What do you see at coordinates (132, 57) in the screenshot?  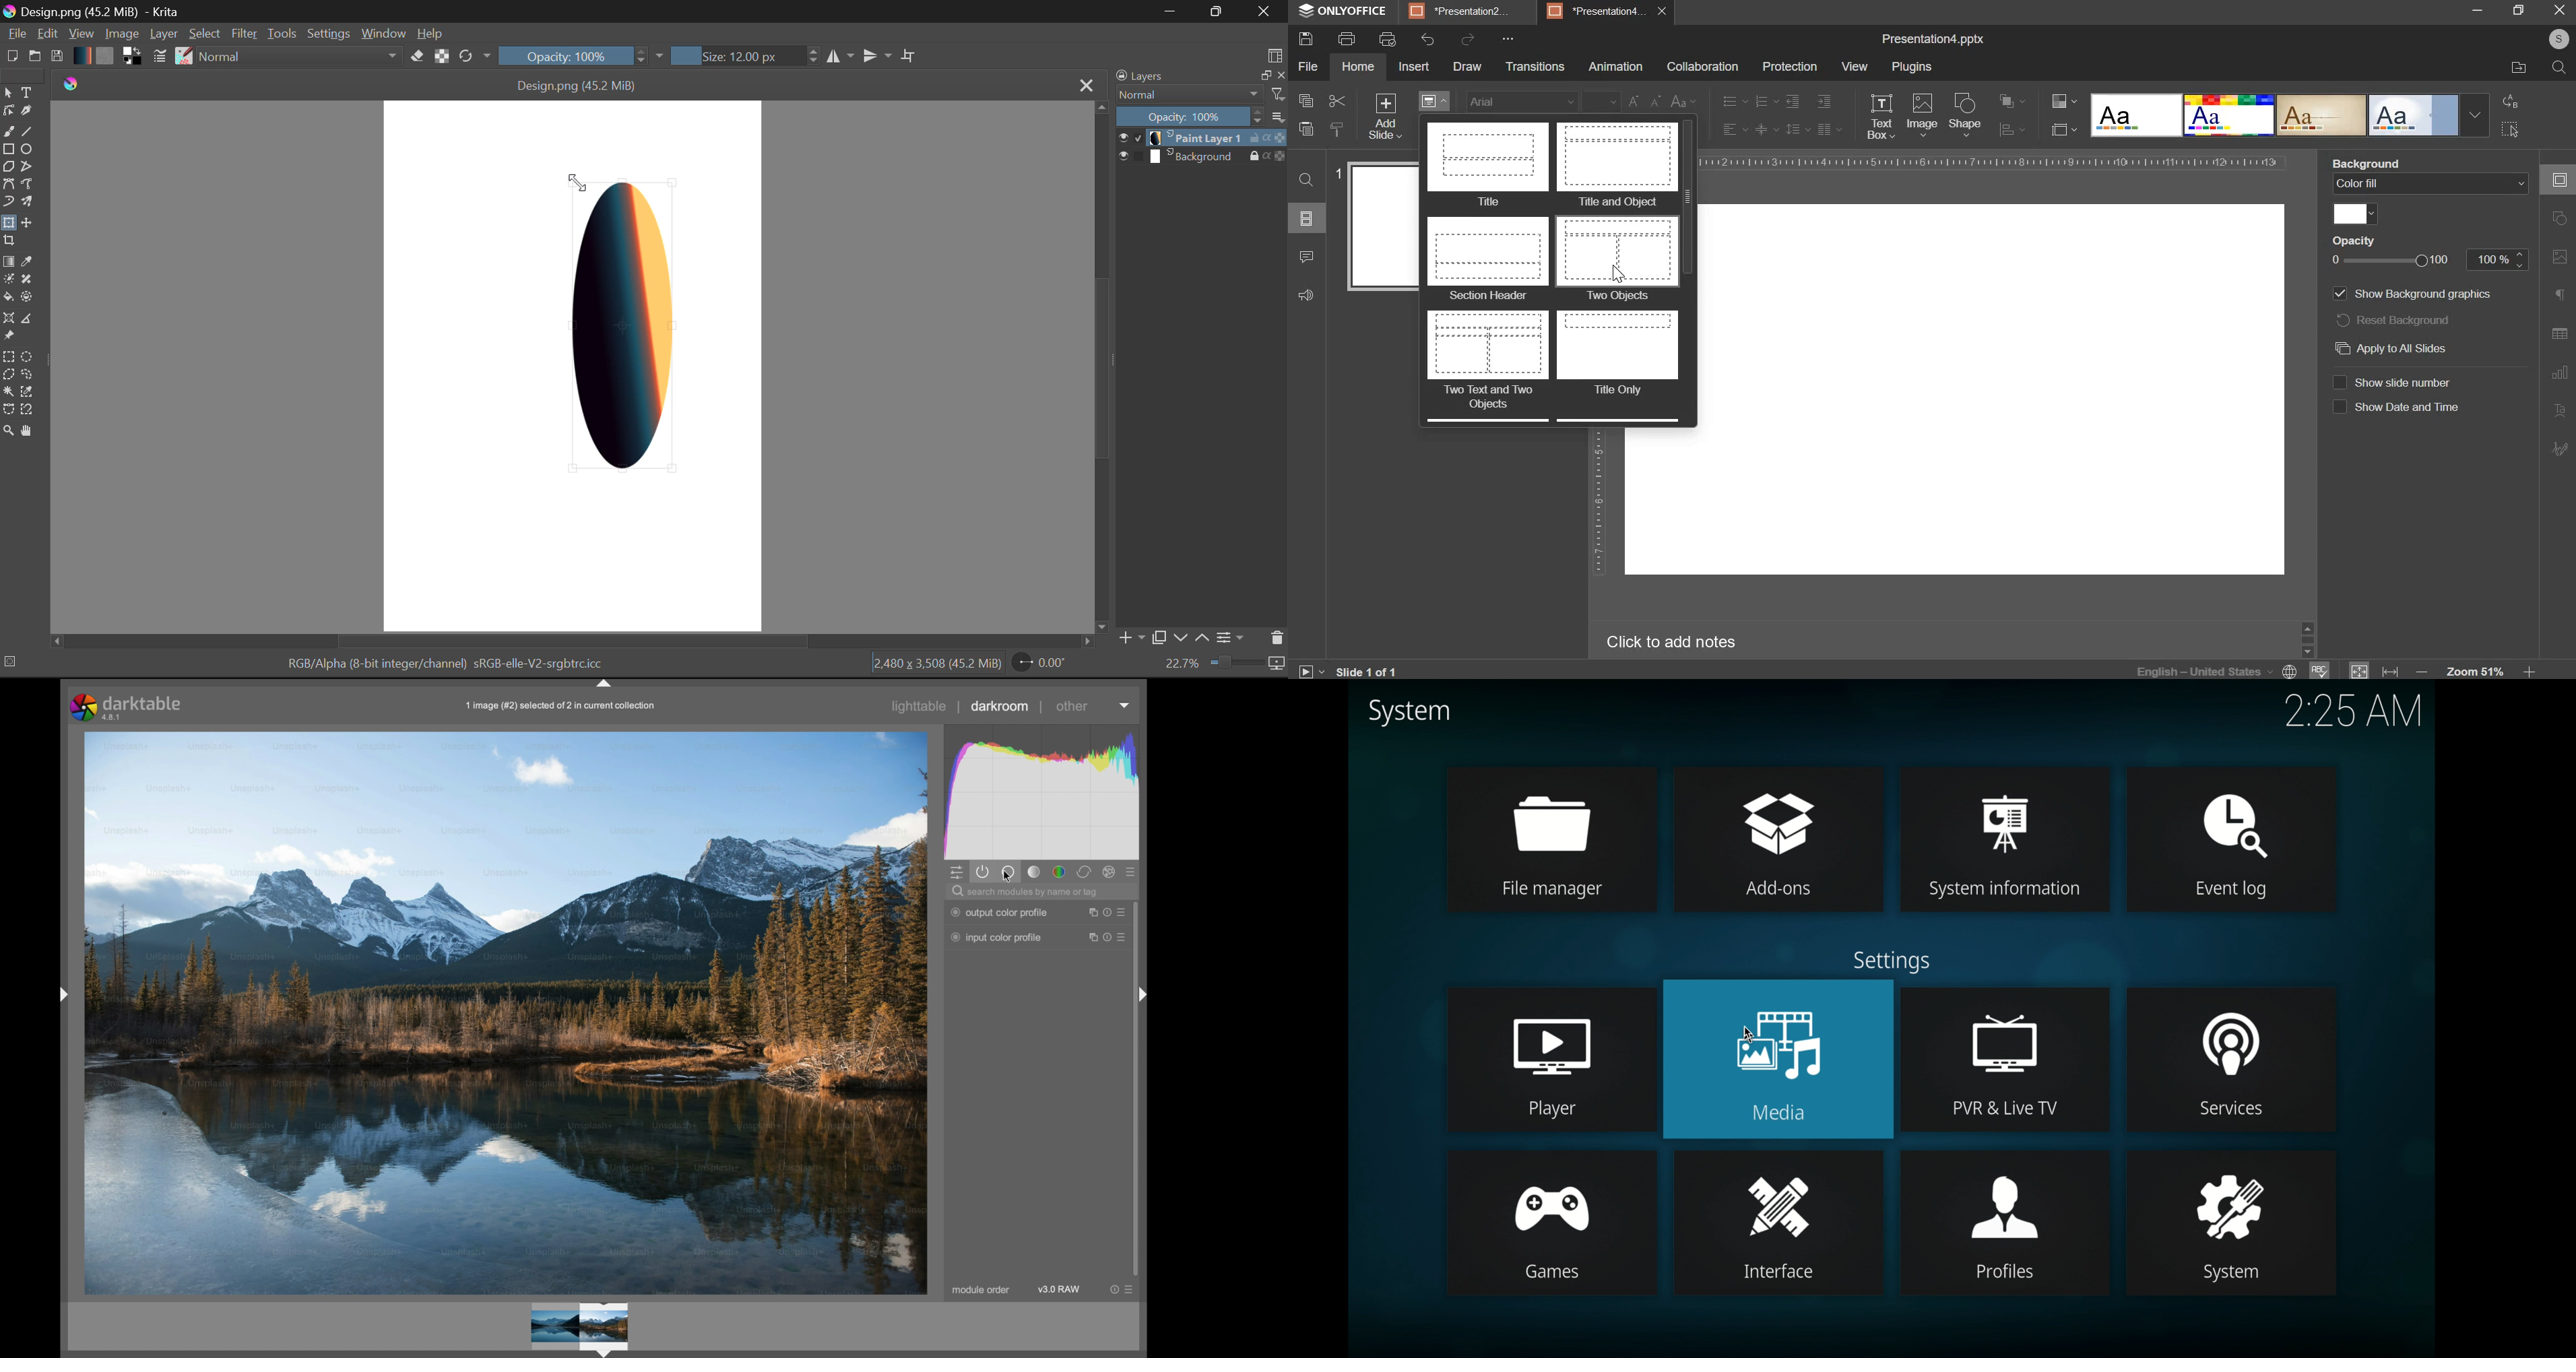 I see `Colors in use` at bounding box center [132, 57].